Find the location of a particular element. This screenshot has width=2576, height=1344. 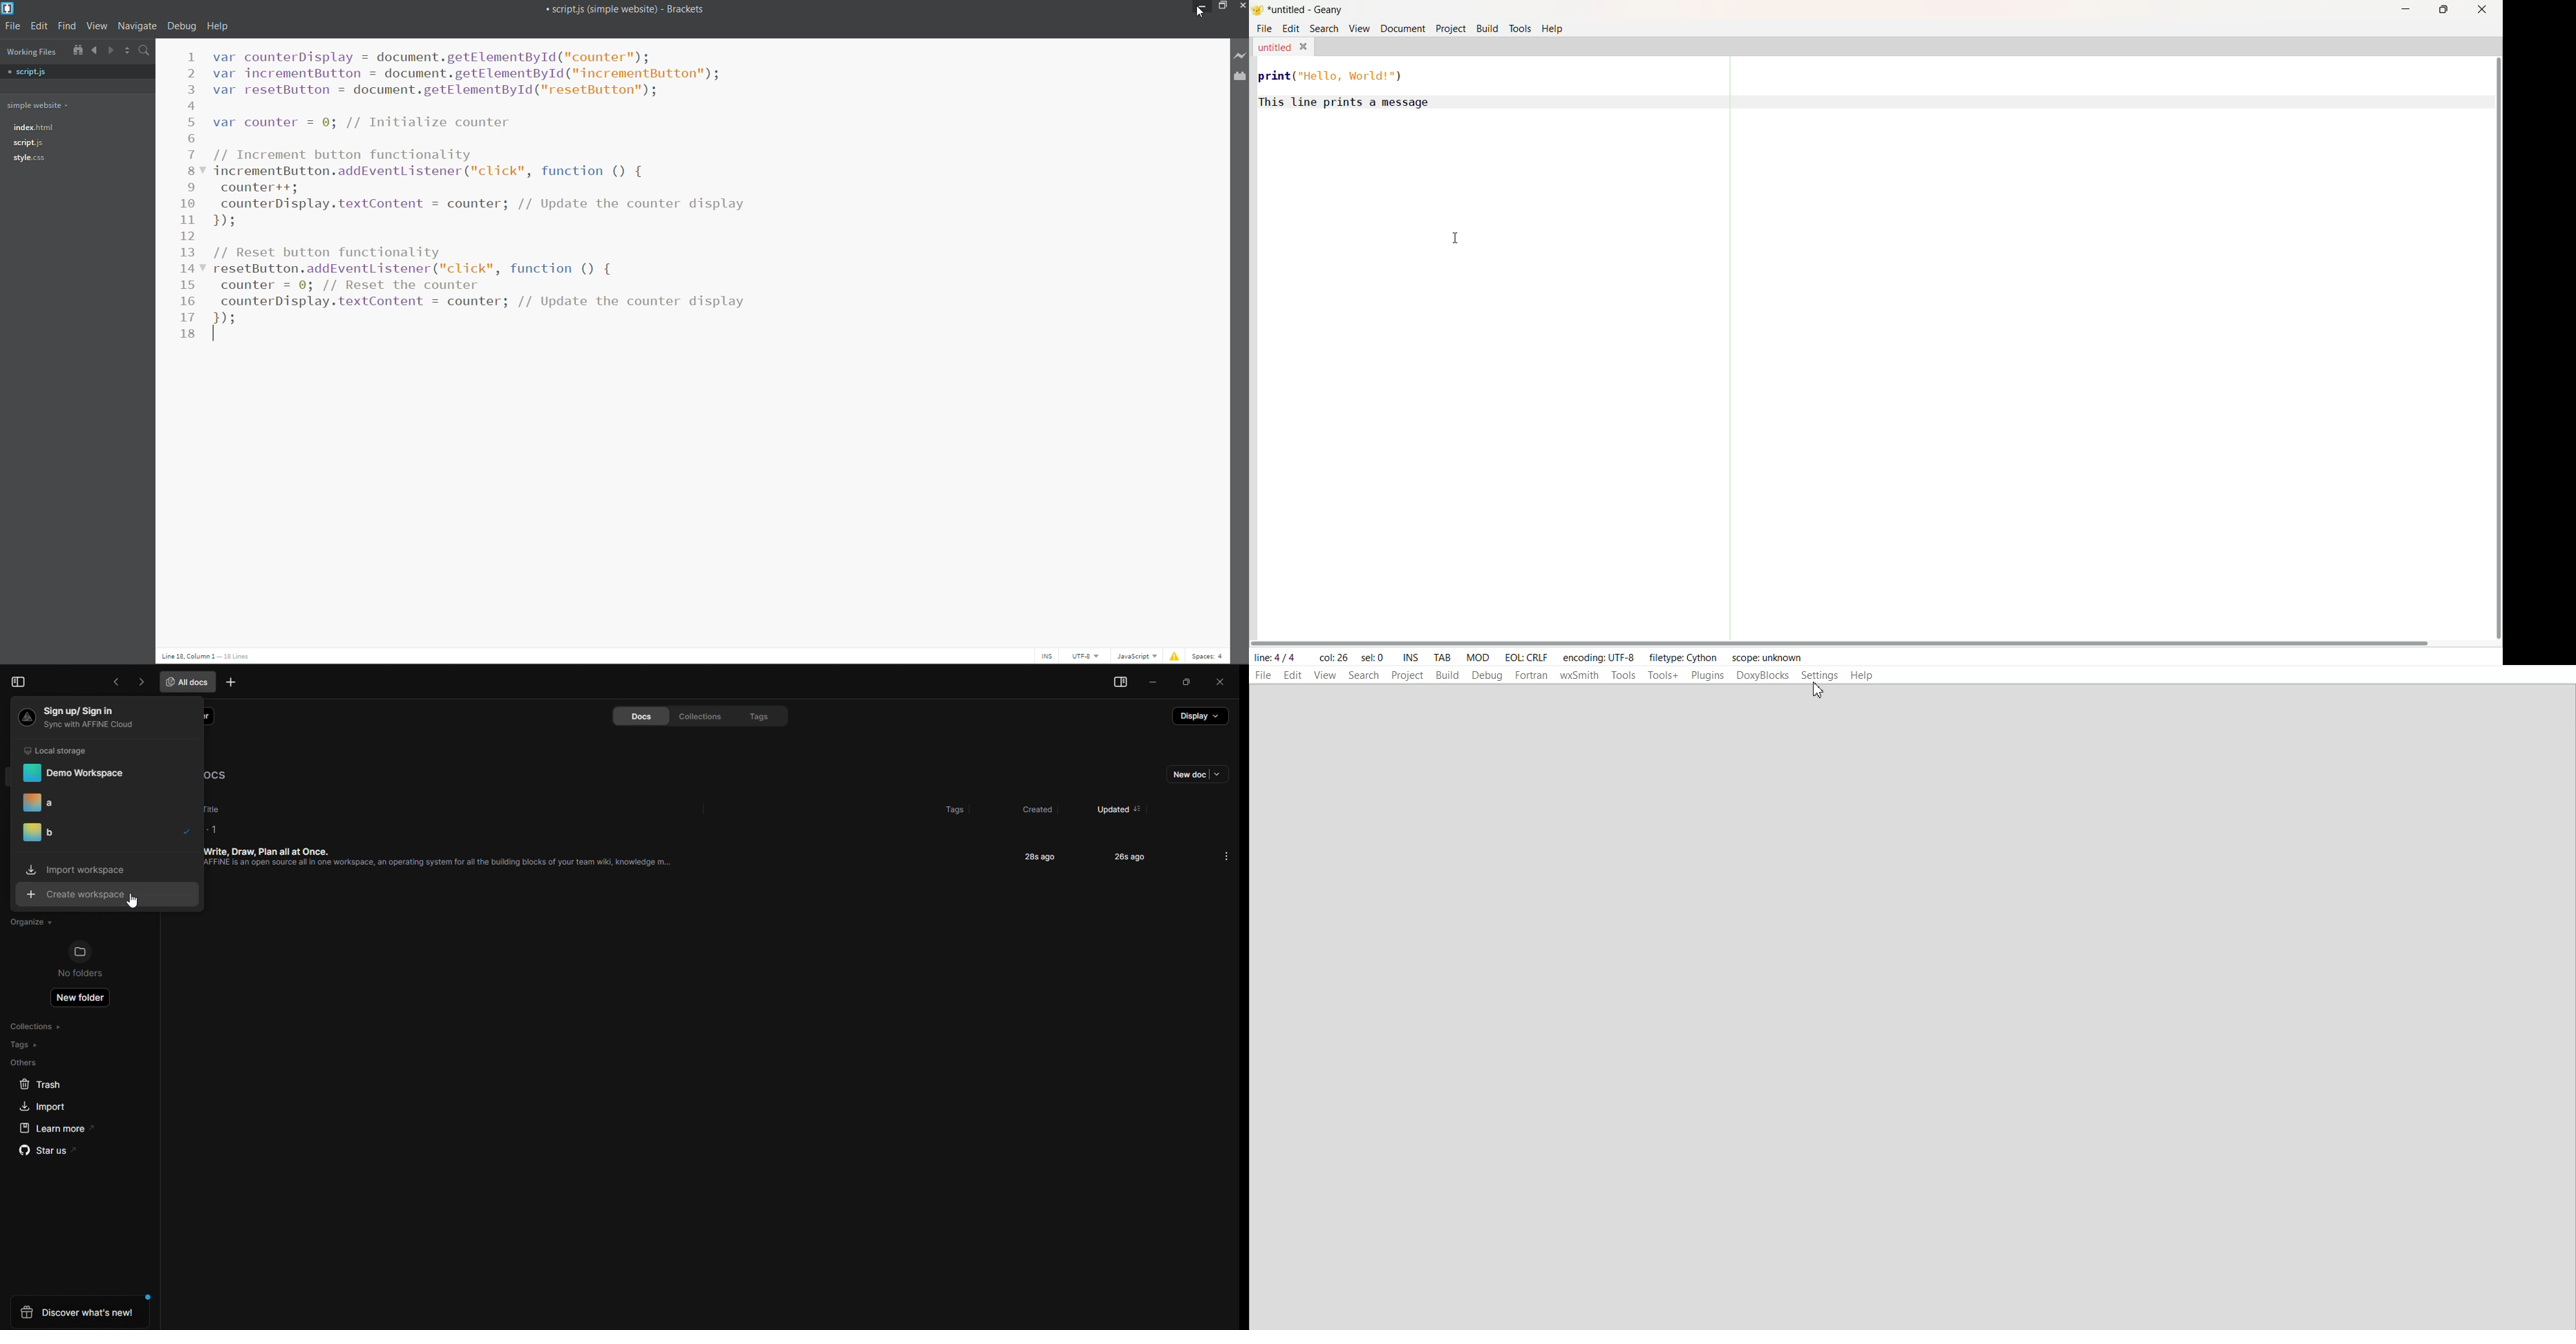

Tools is located at coordinates (1624, 675).